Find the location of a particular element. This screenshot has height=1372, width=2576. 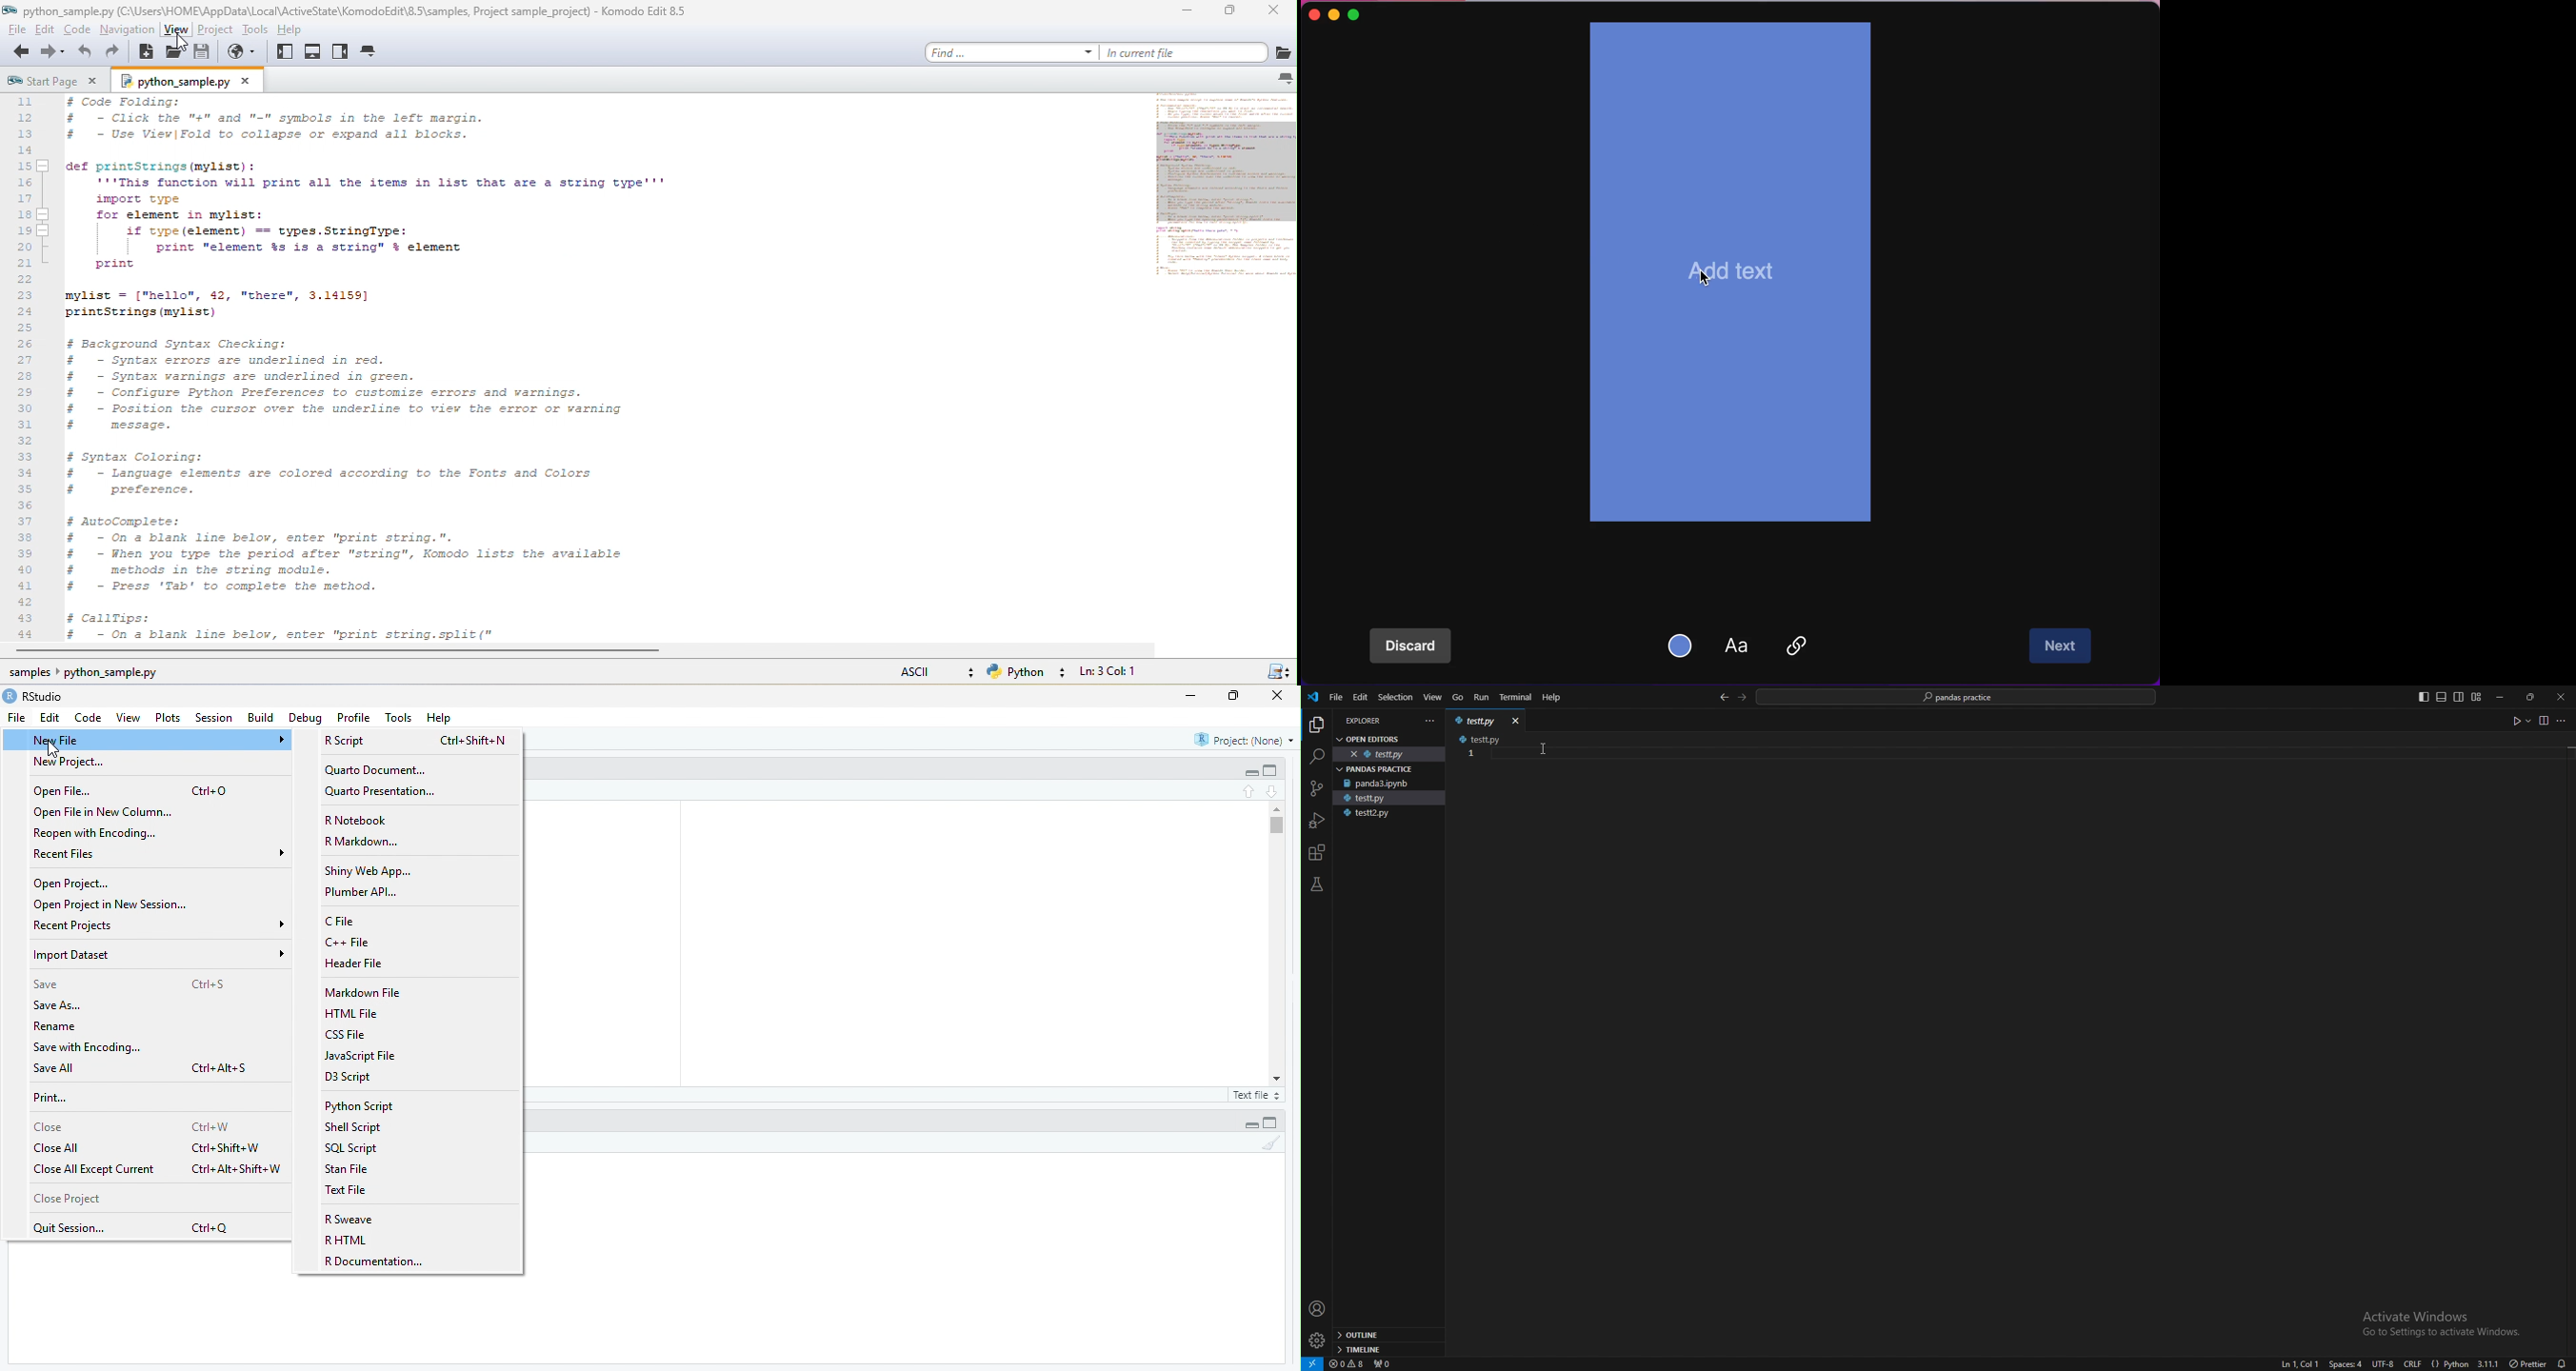

Session is located at coordinates (216, 718).